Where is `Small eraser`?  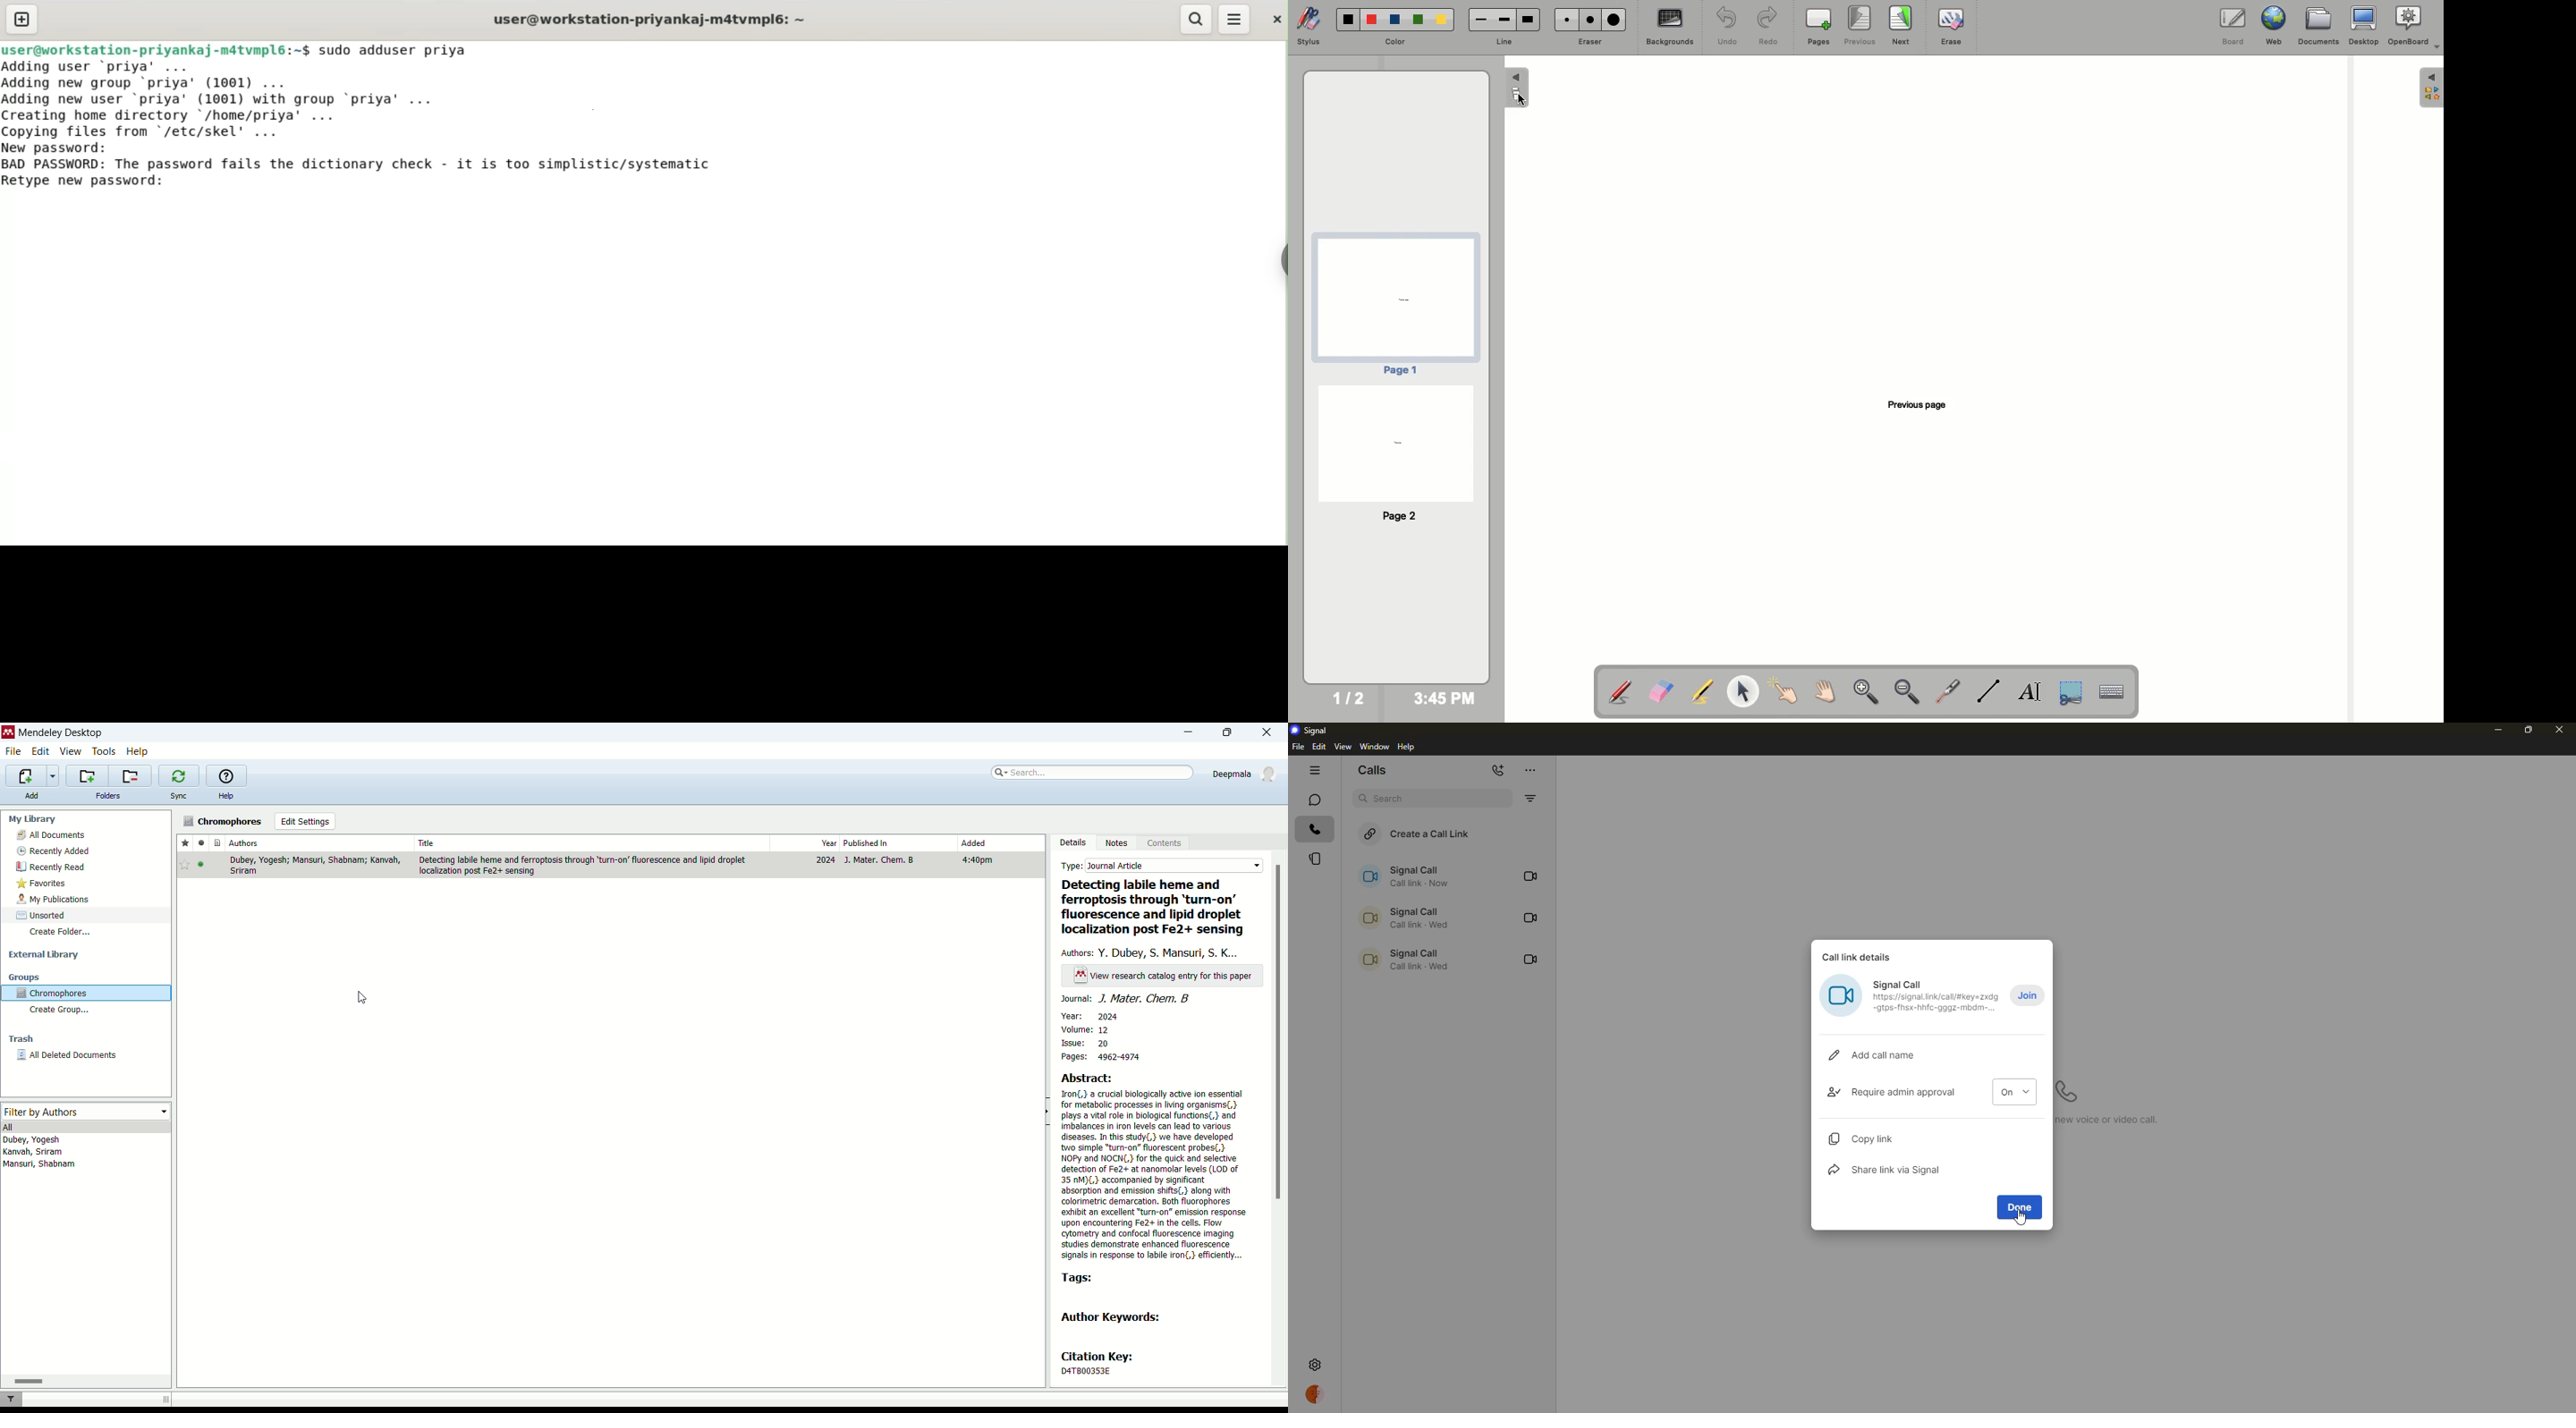 Small eraser is located at coordinates (1565, 19).